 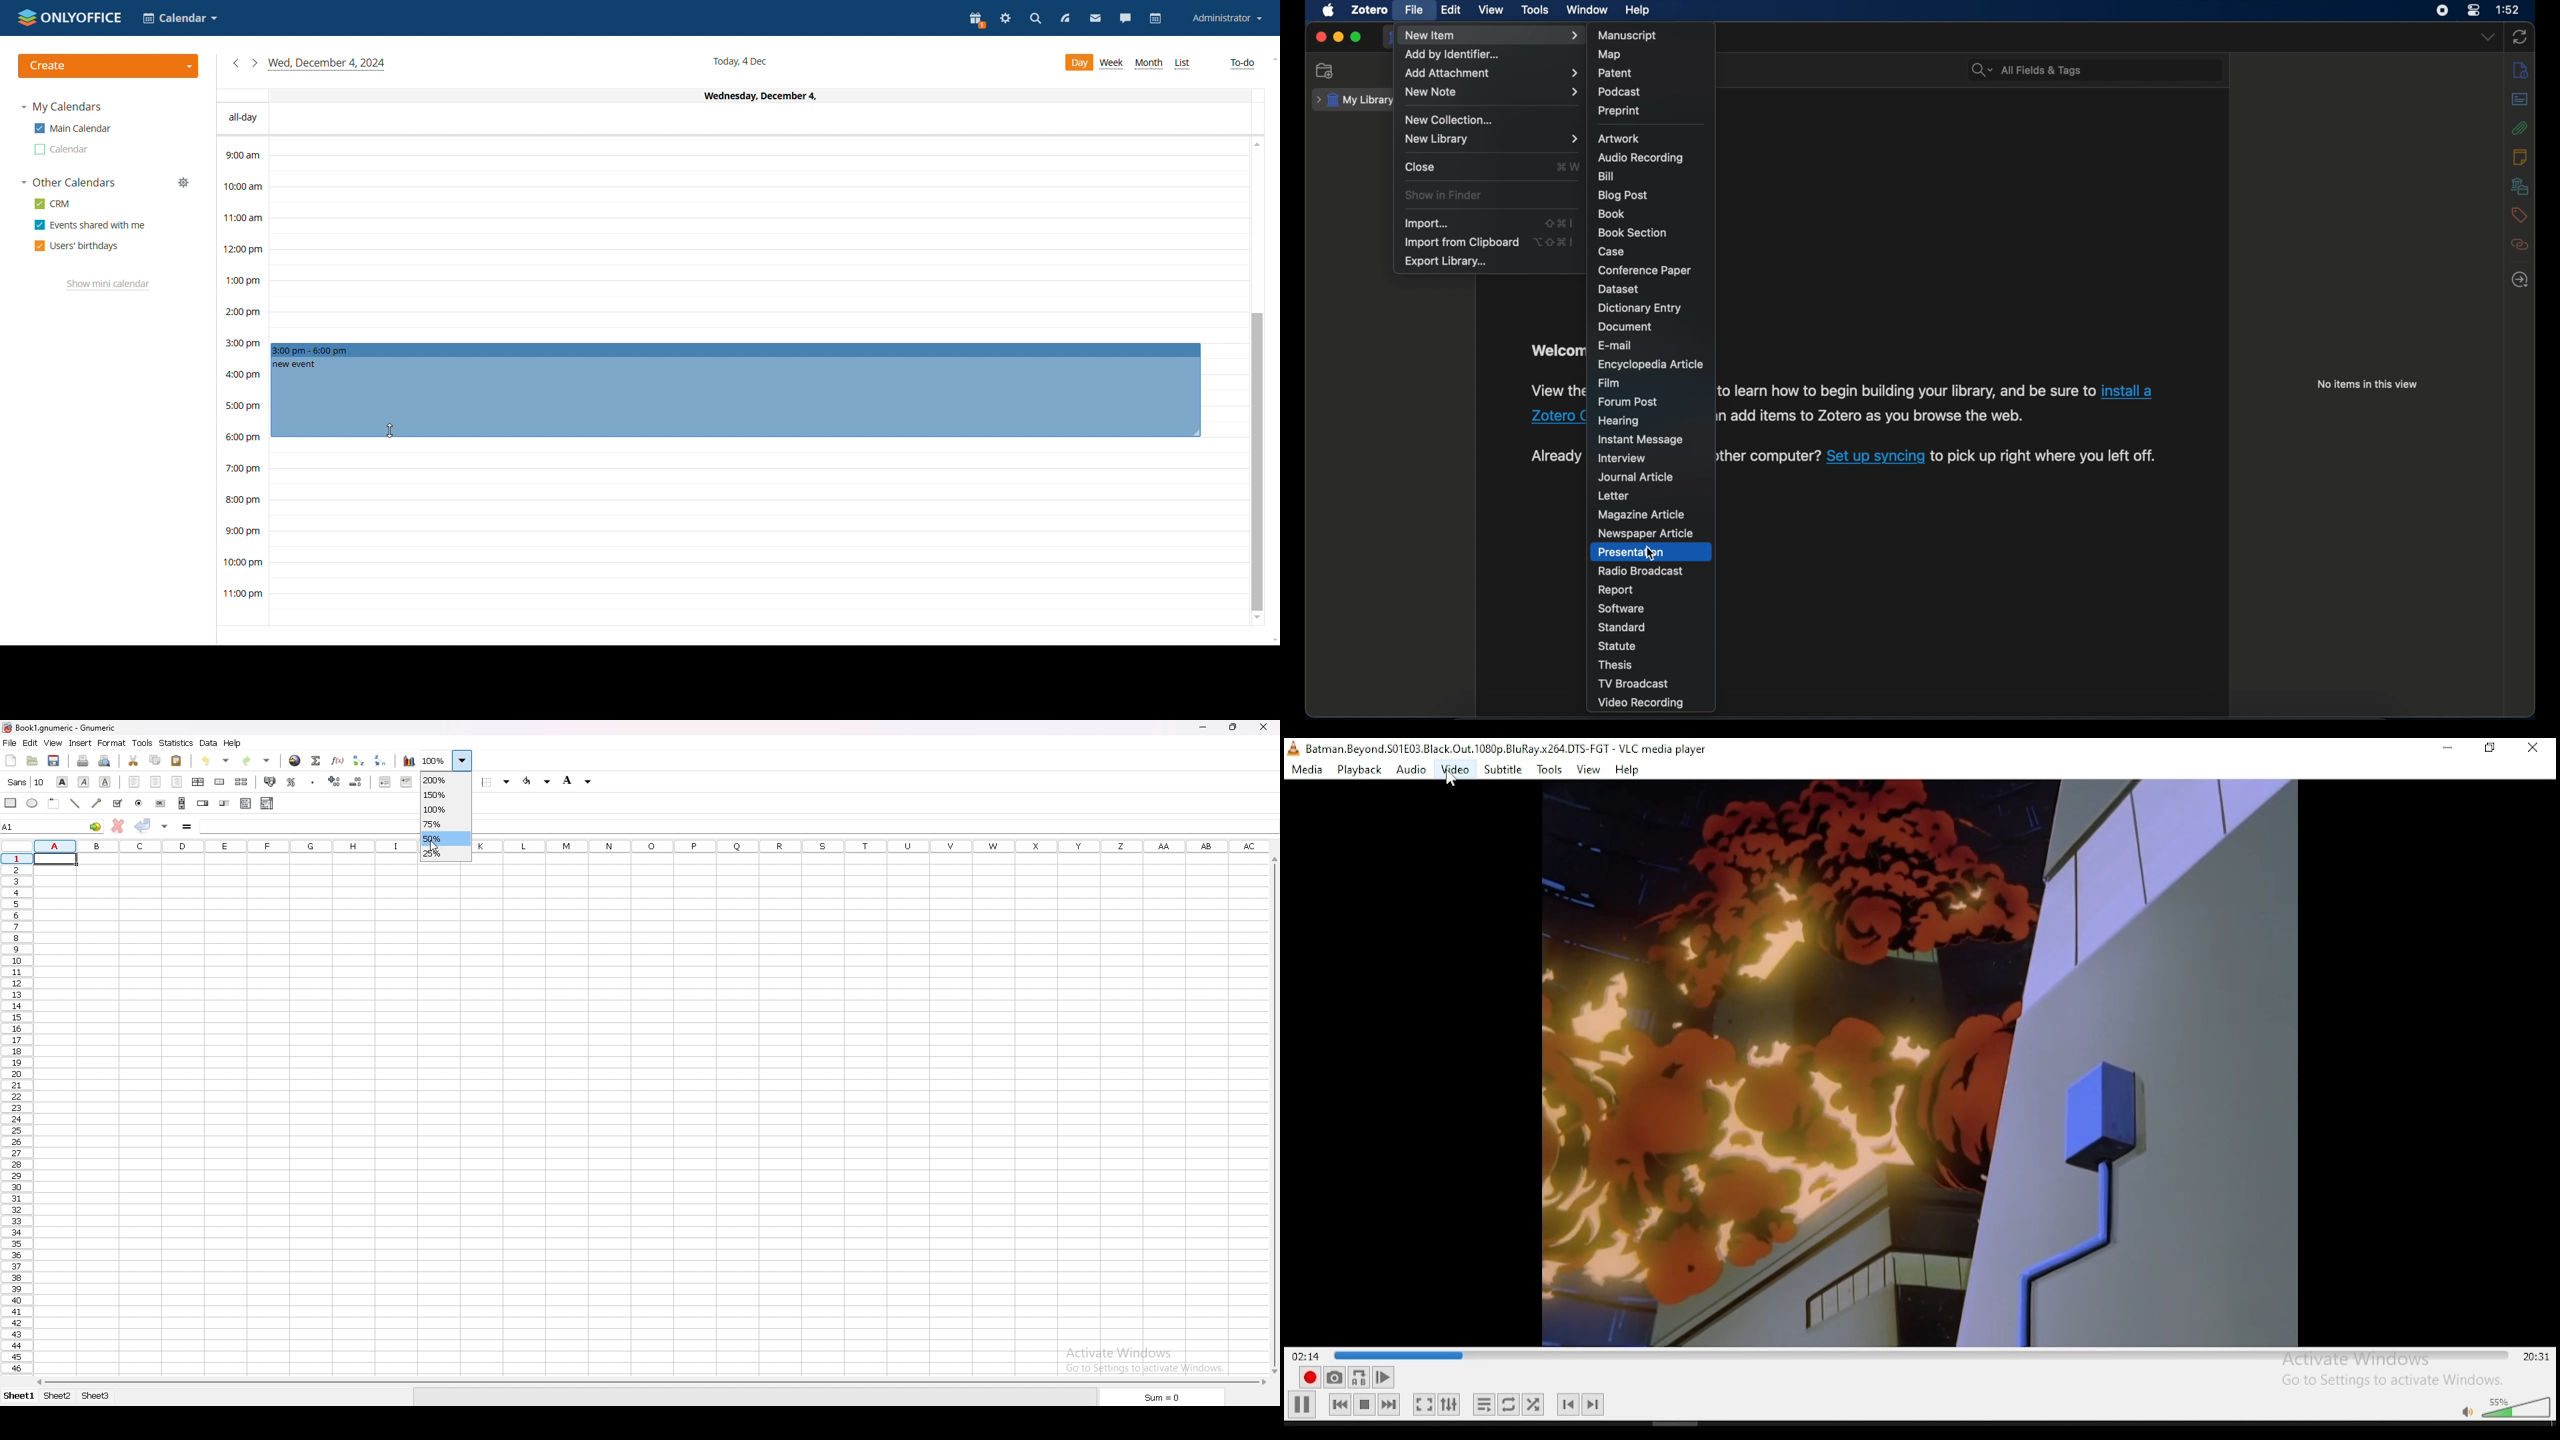 I want to click on standard, so click(x=1623, y=627).